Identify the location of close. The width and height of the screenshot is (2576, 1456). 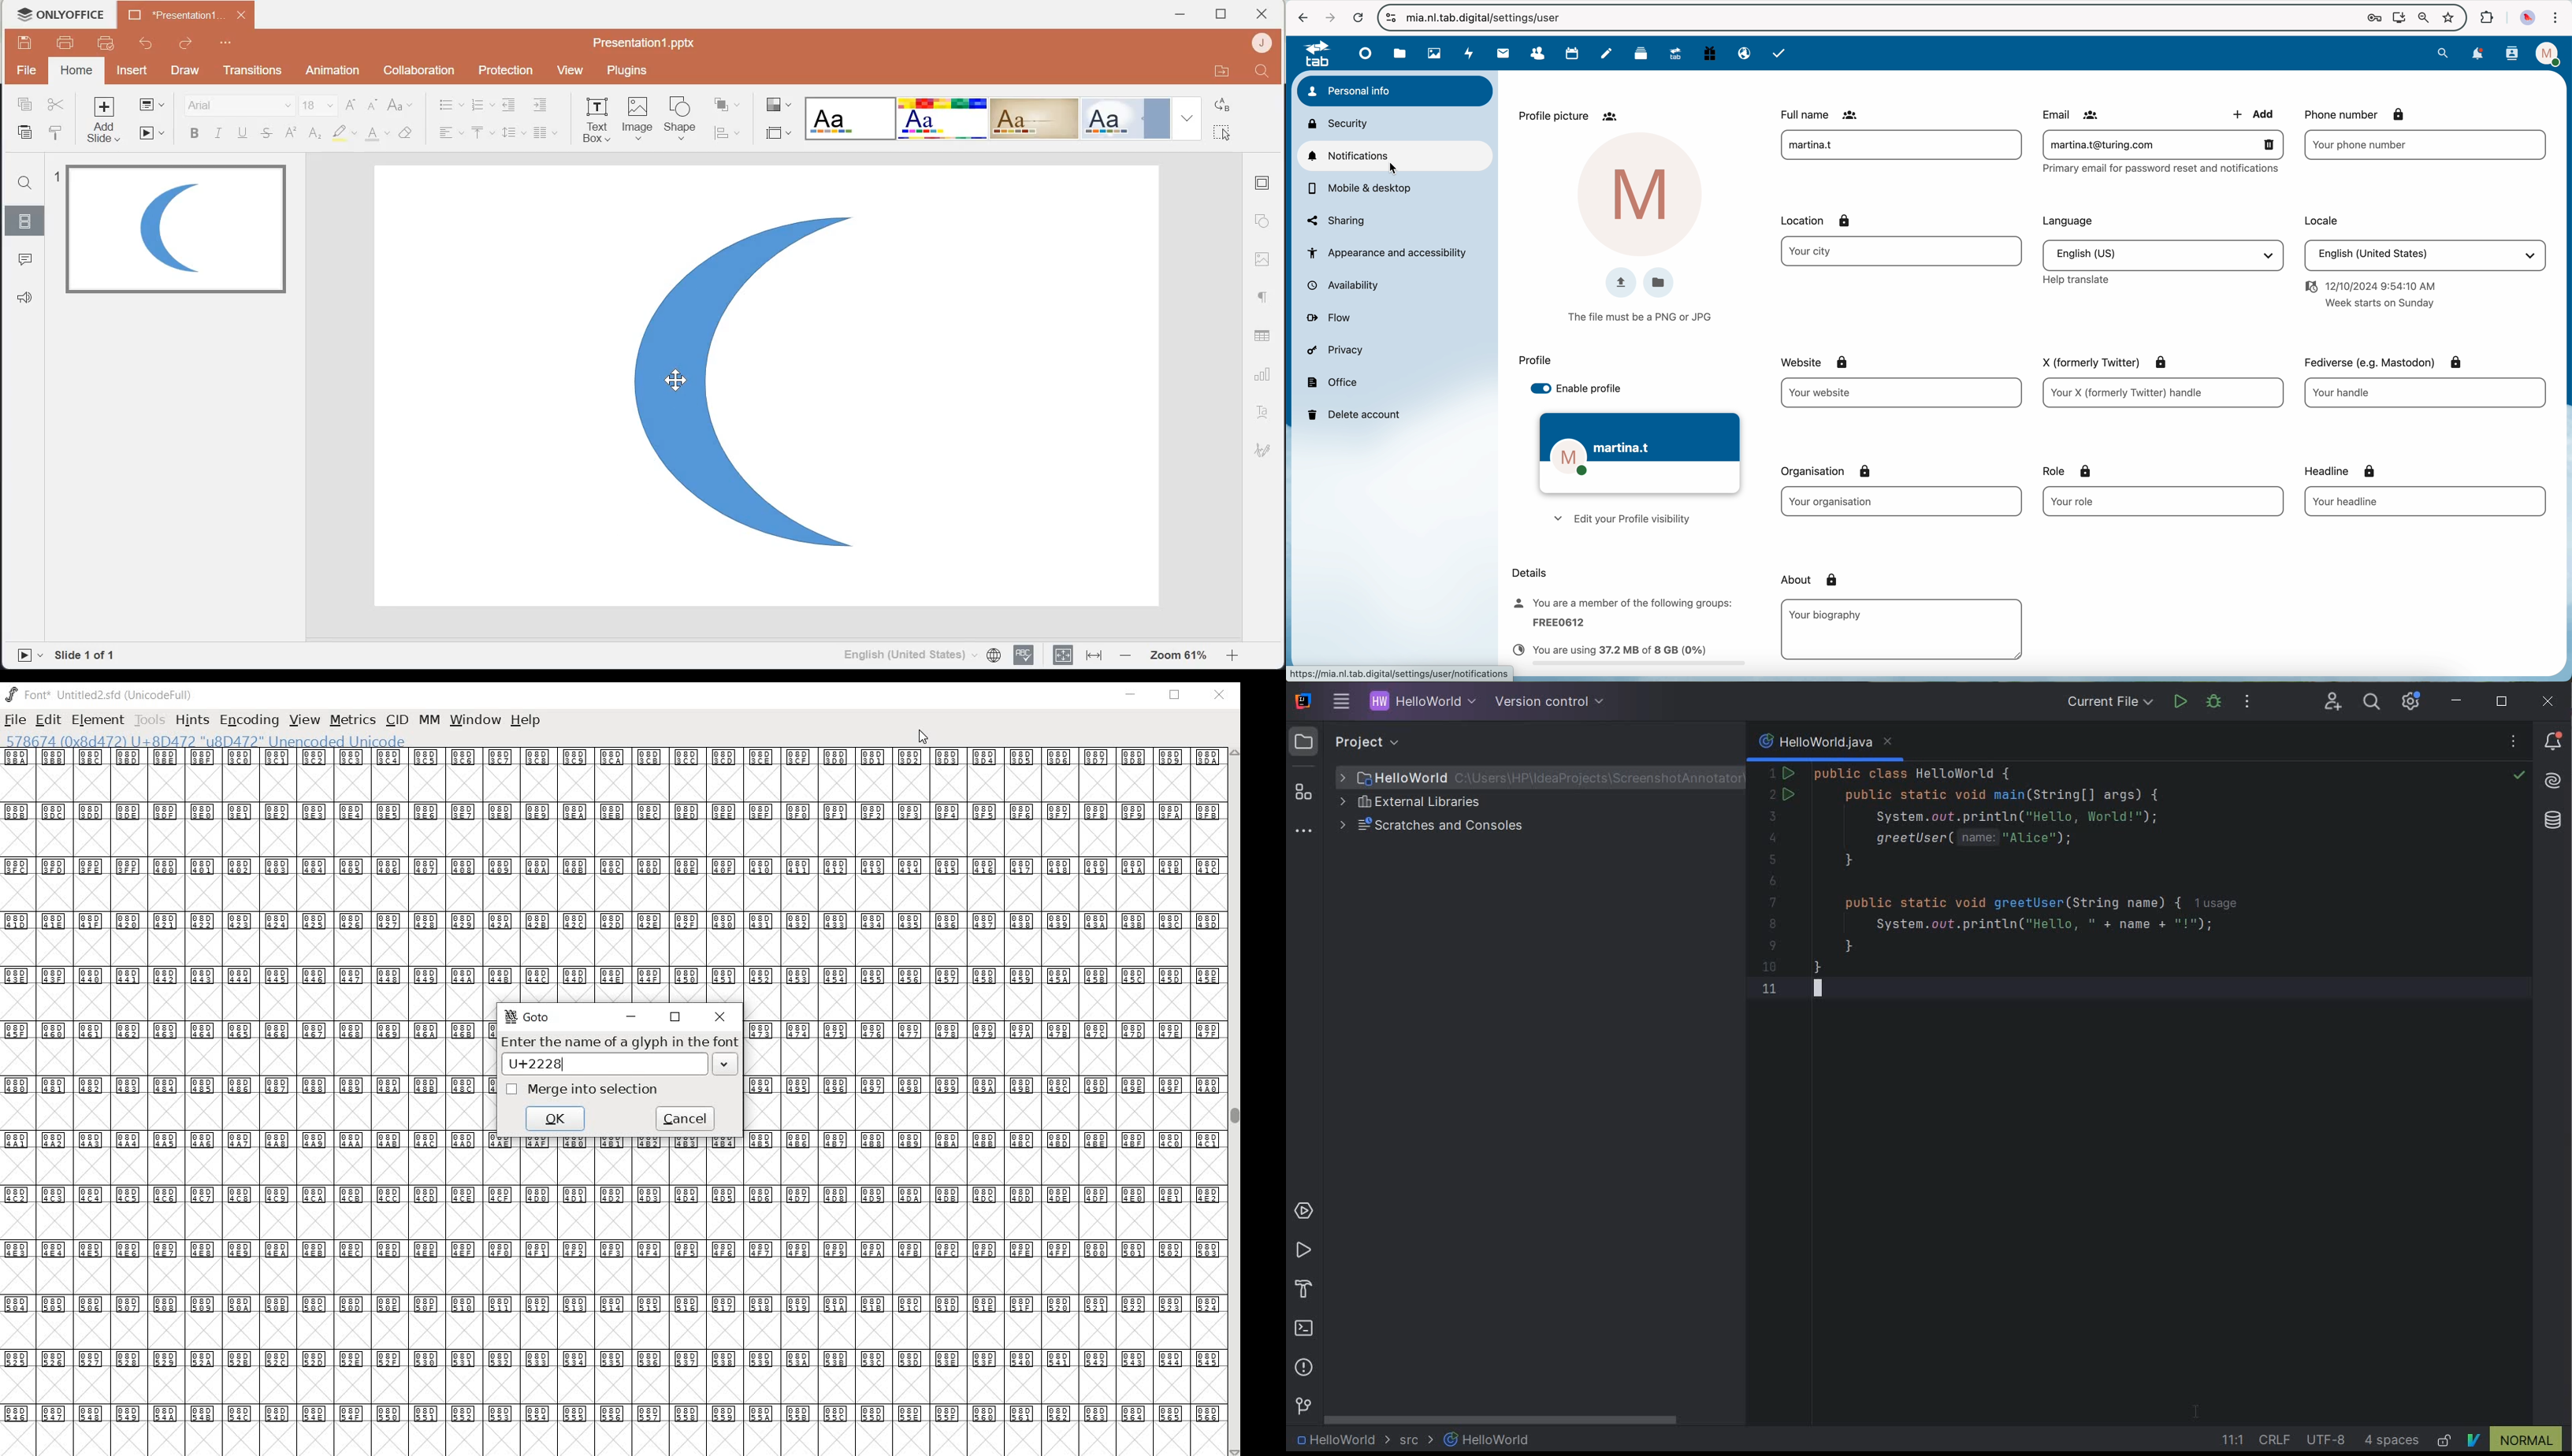
(1219, 695).